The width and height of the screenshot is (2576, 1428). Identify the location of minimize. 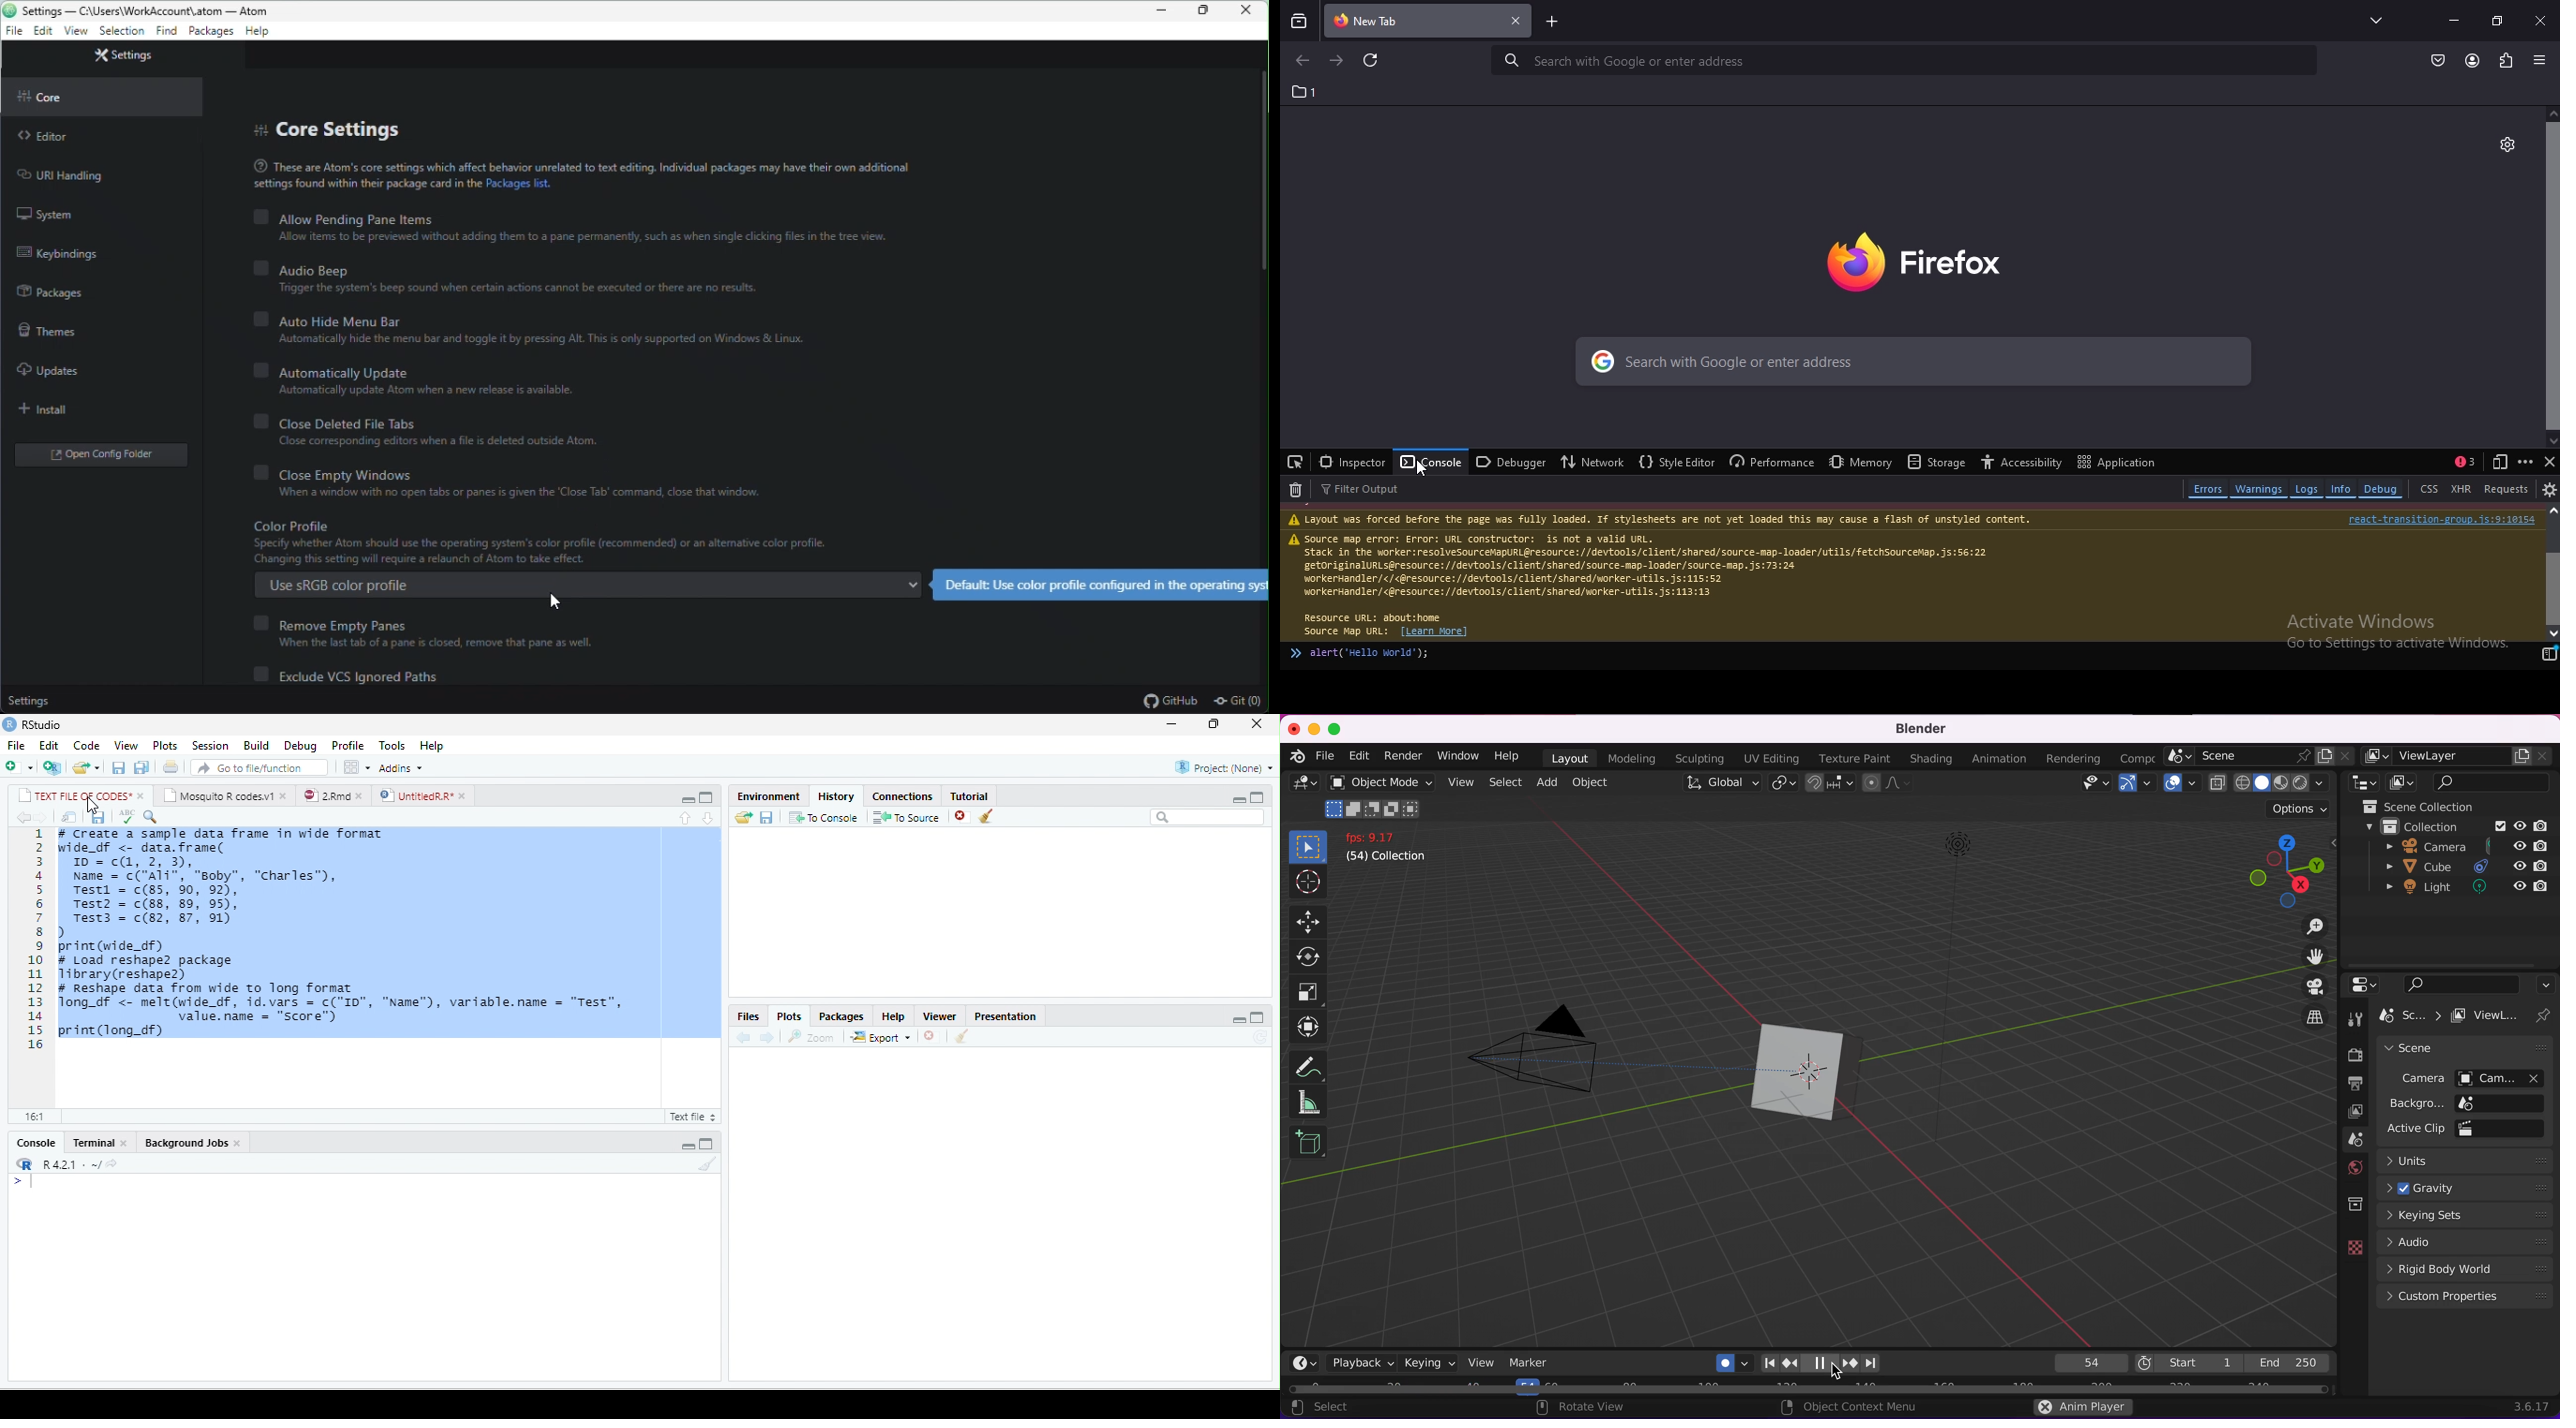
(688, 1145).